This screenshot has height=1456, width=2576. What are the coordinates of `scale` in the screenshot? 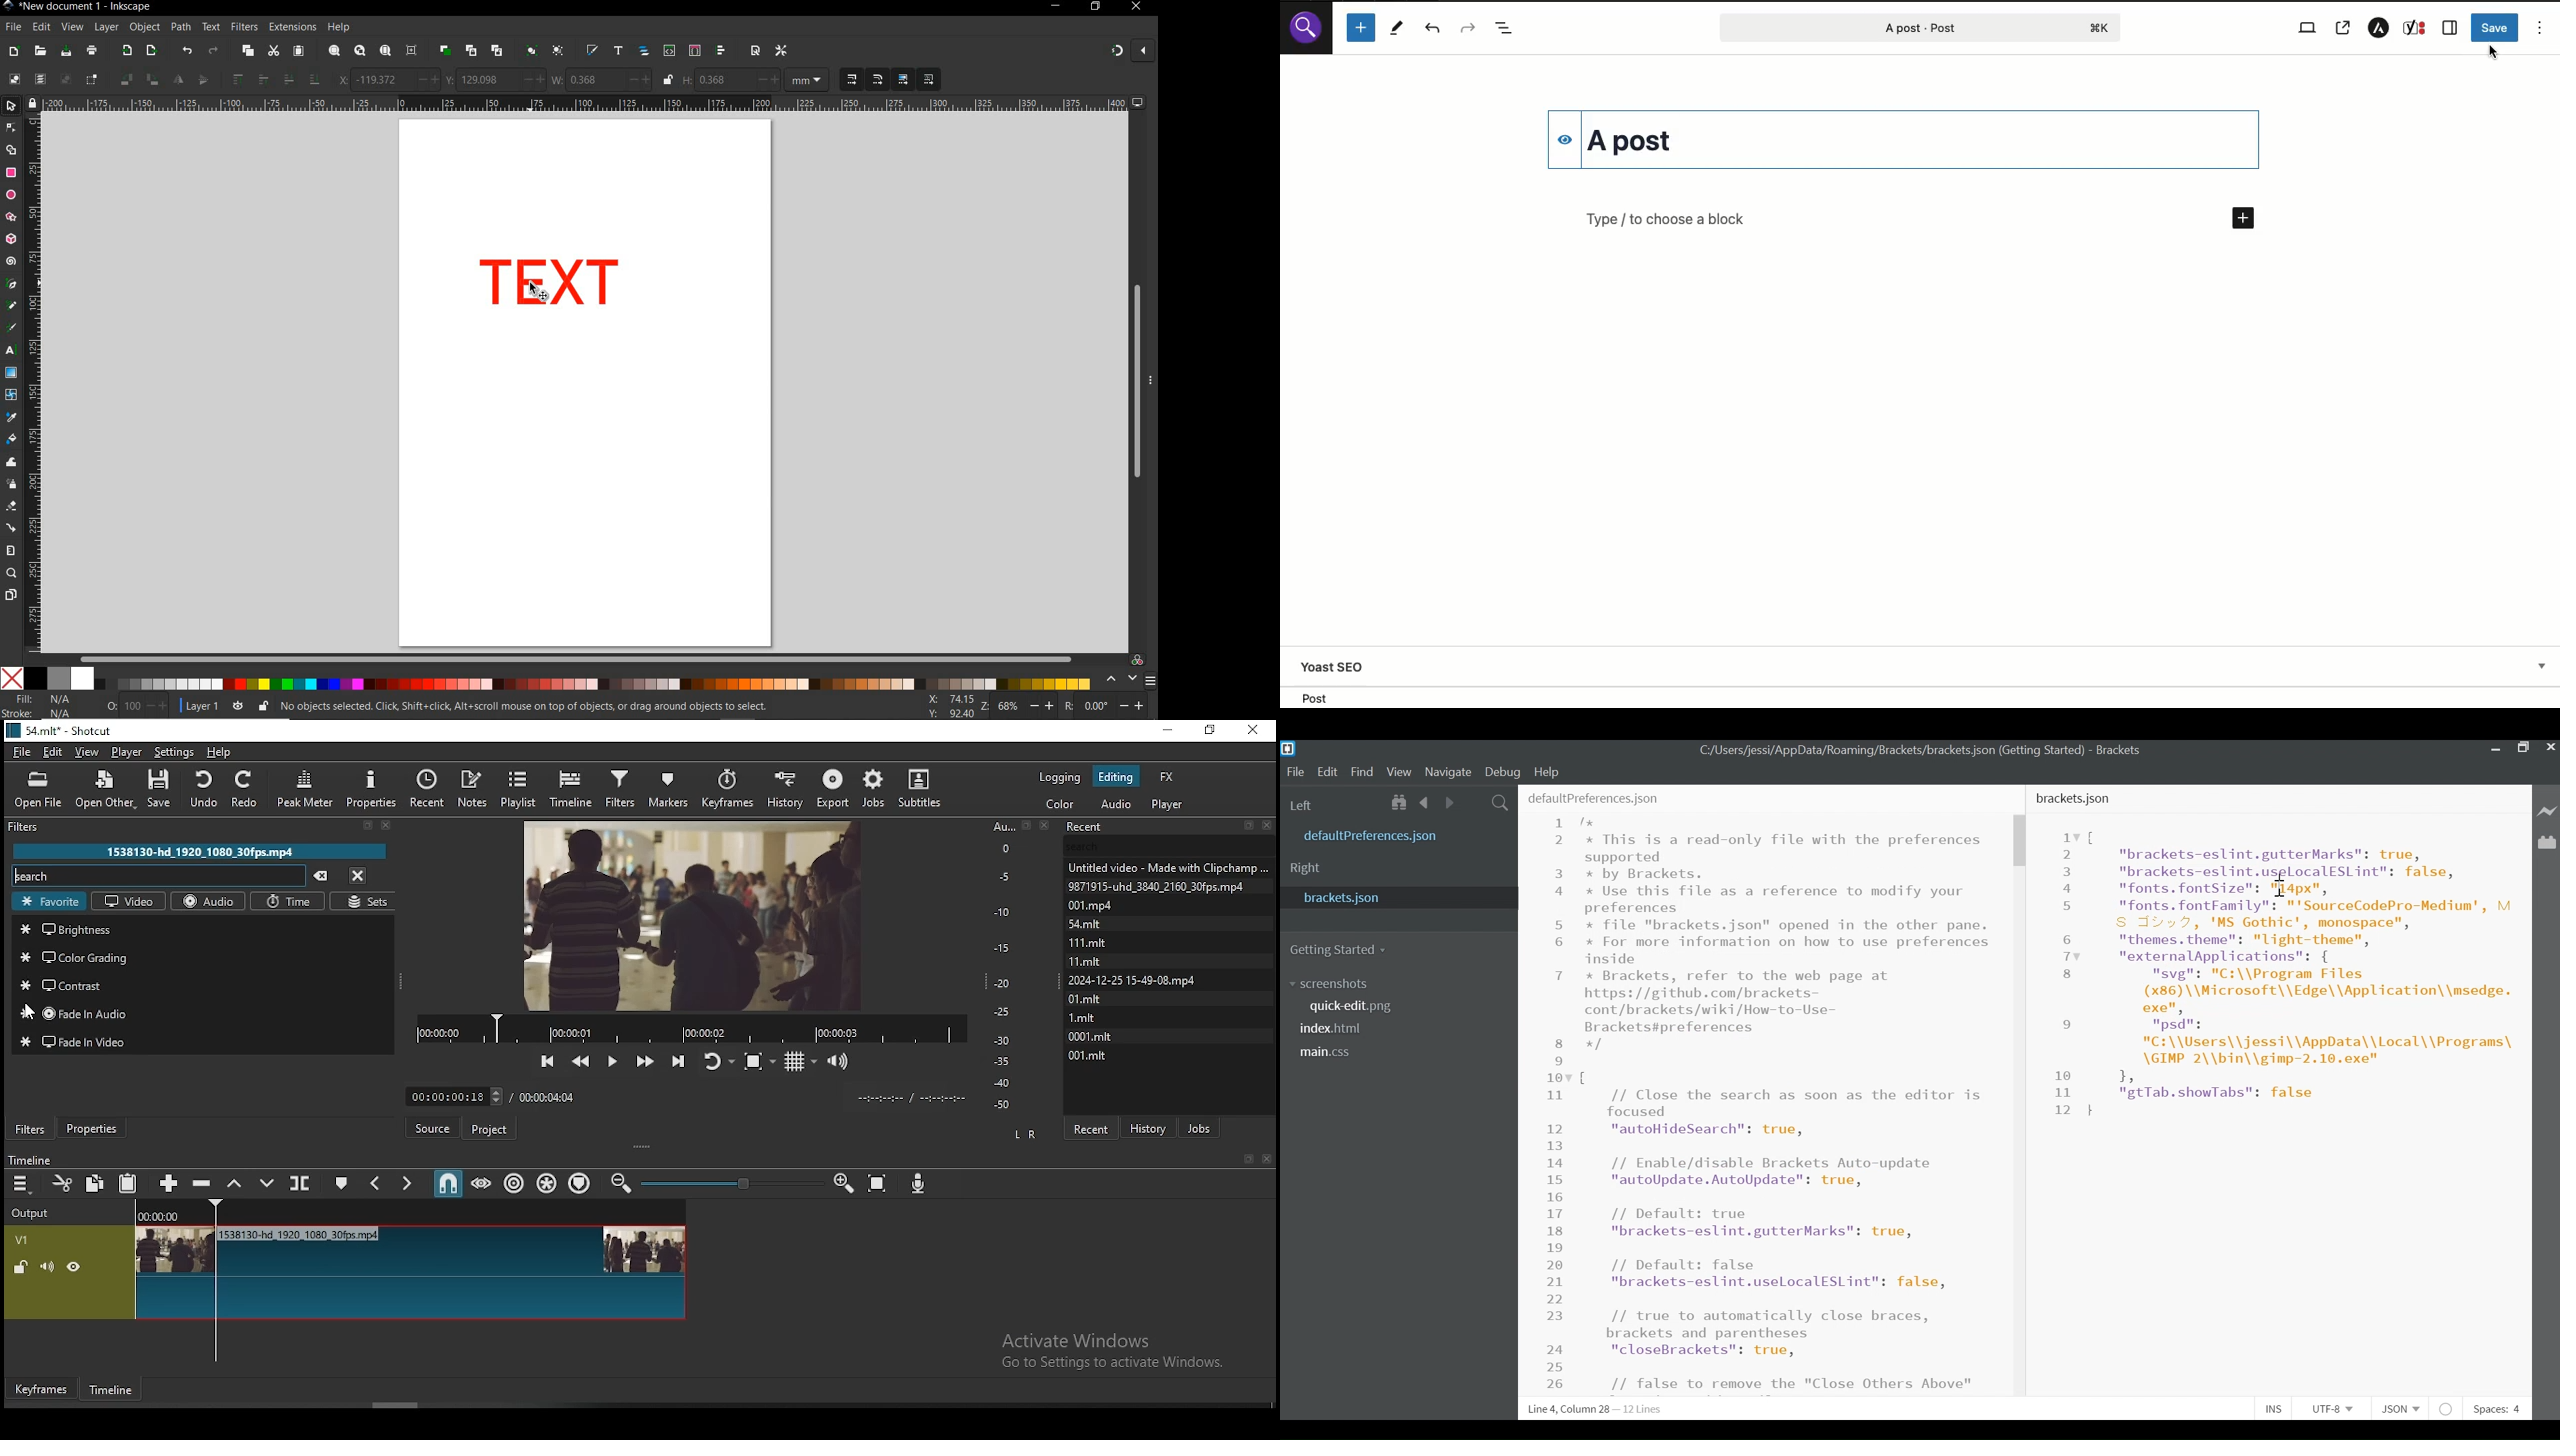 It's located at (1005, 966).